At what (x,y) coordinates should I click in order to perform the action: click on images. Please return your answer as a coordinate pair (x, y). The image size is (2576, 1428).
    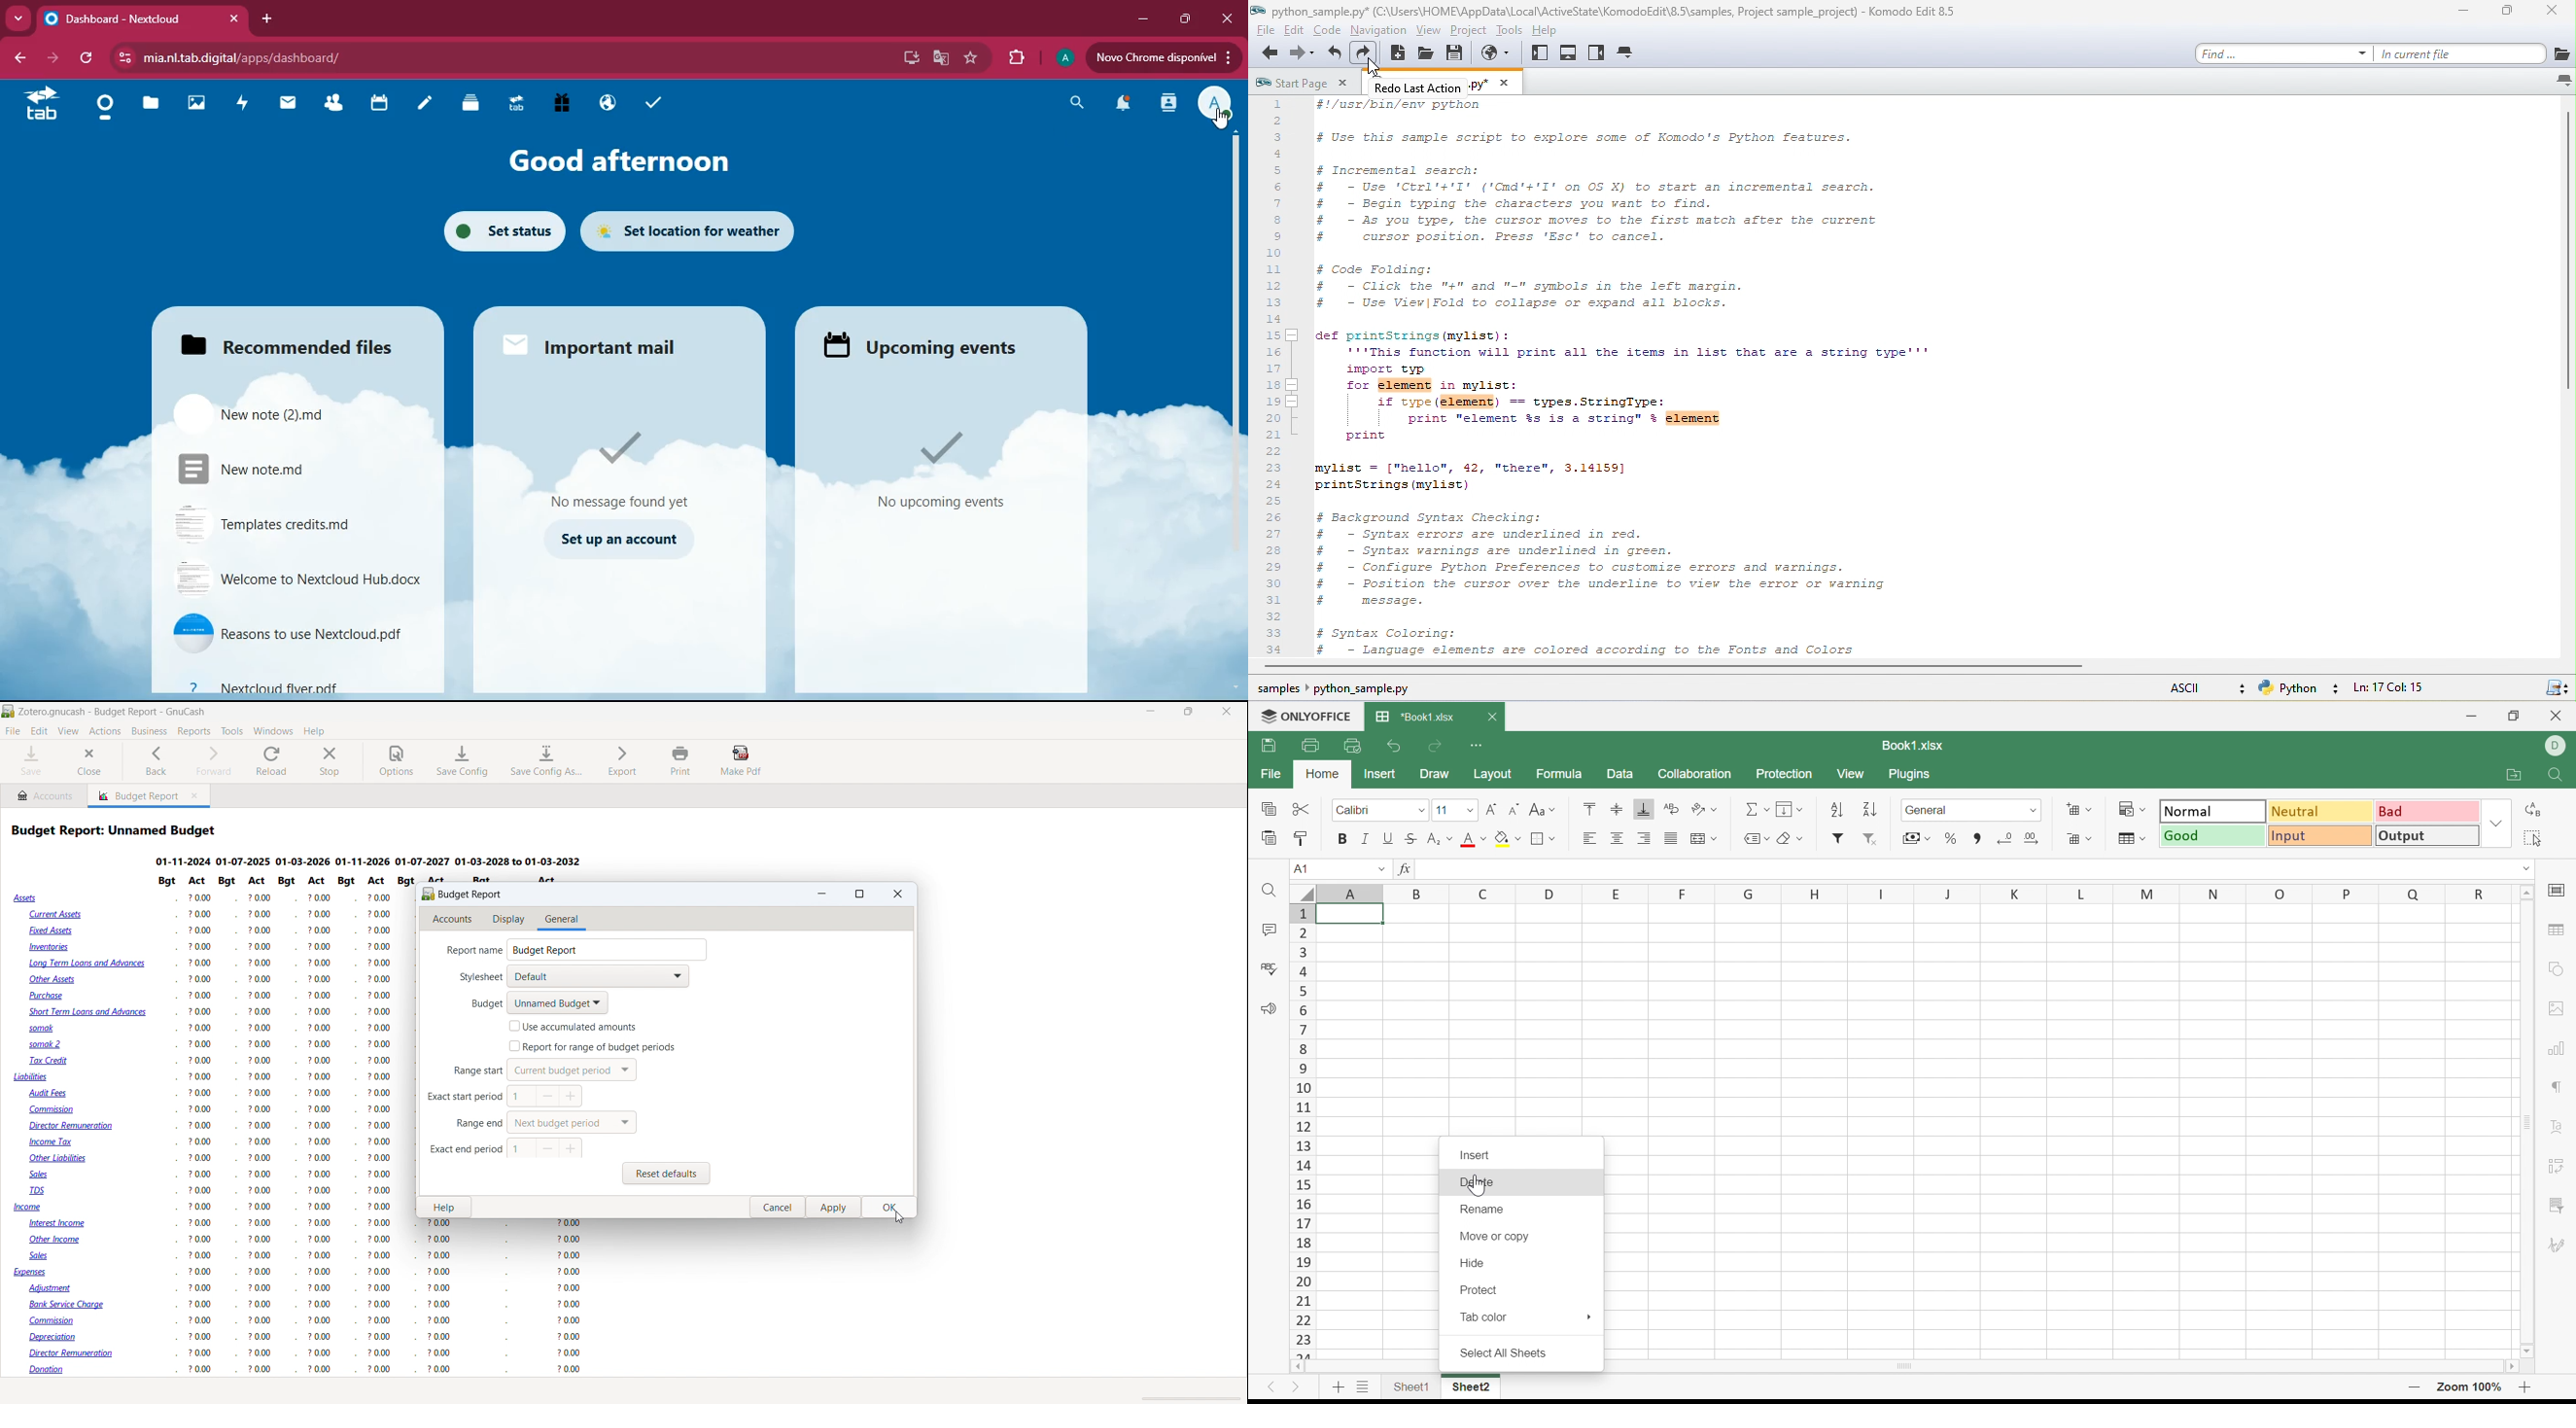
    Looking at the image, I should click on (196, 105).